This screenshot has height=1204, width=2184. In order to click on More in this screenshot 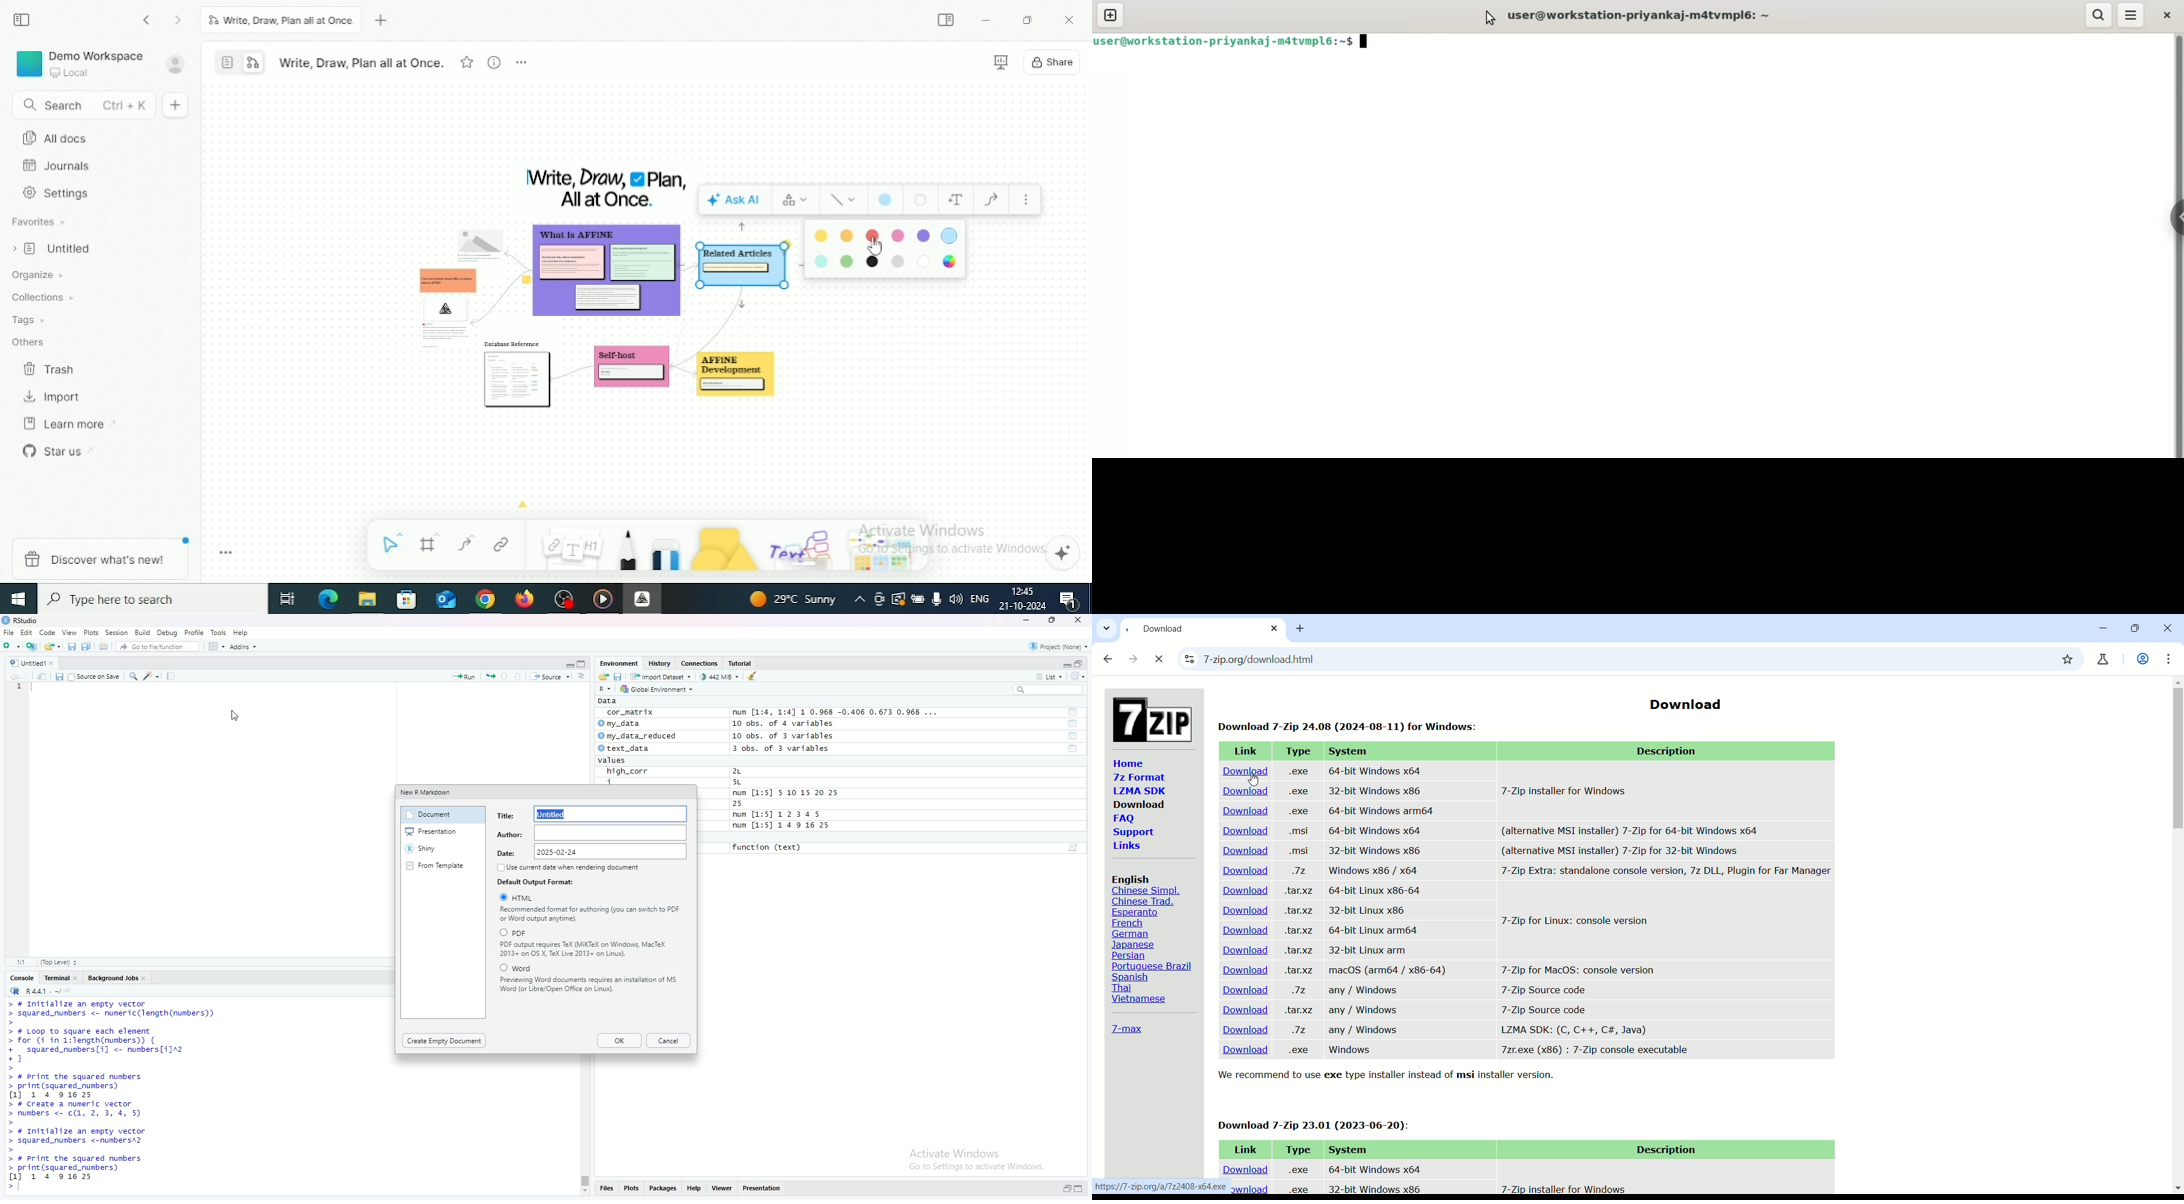, I will do `click(521, 62)`.